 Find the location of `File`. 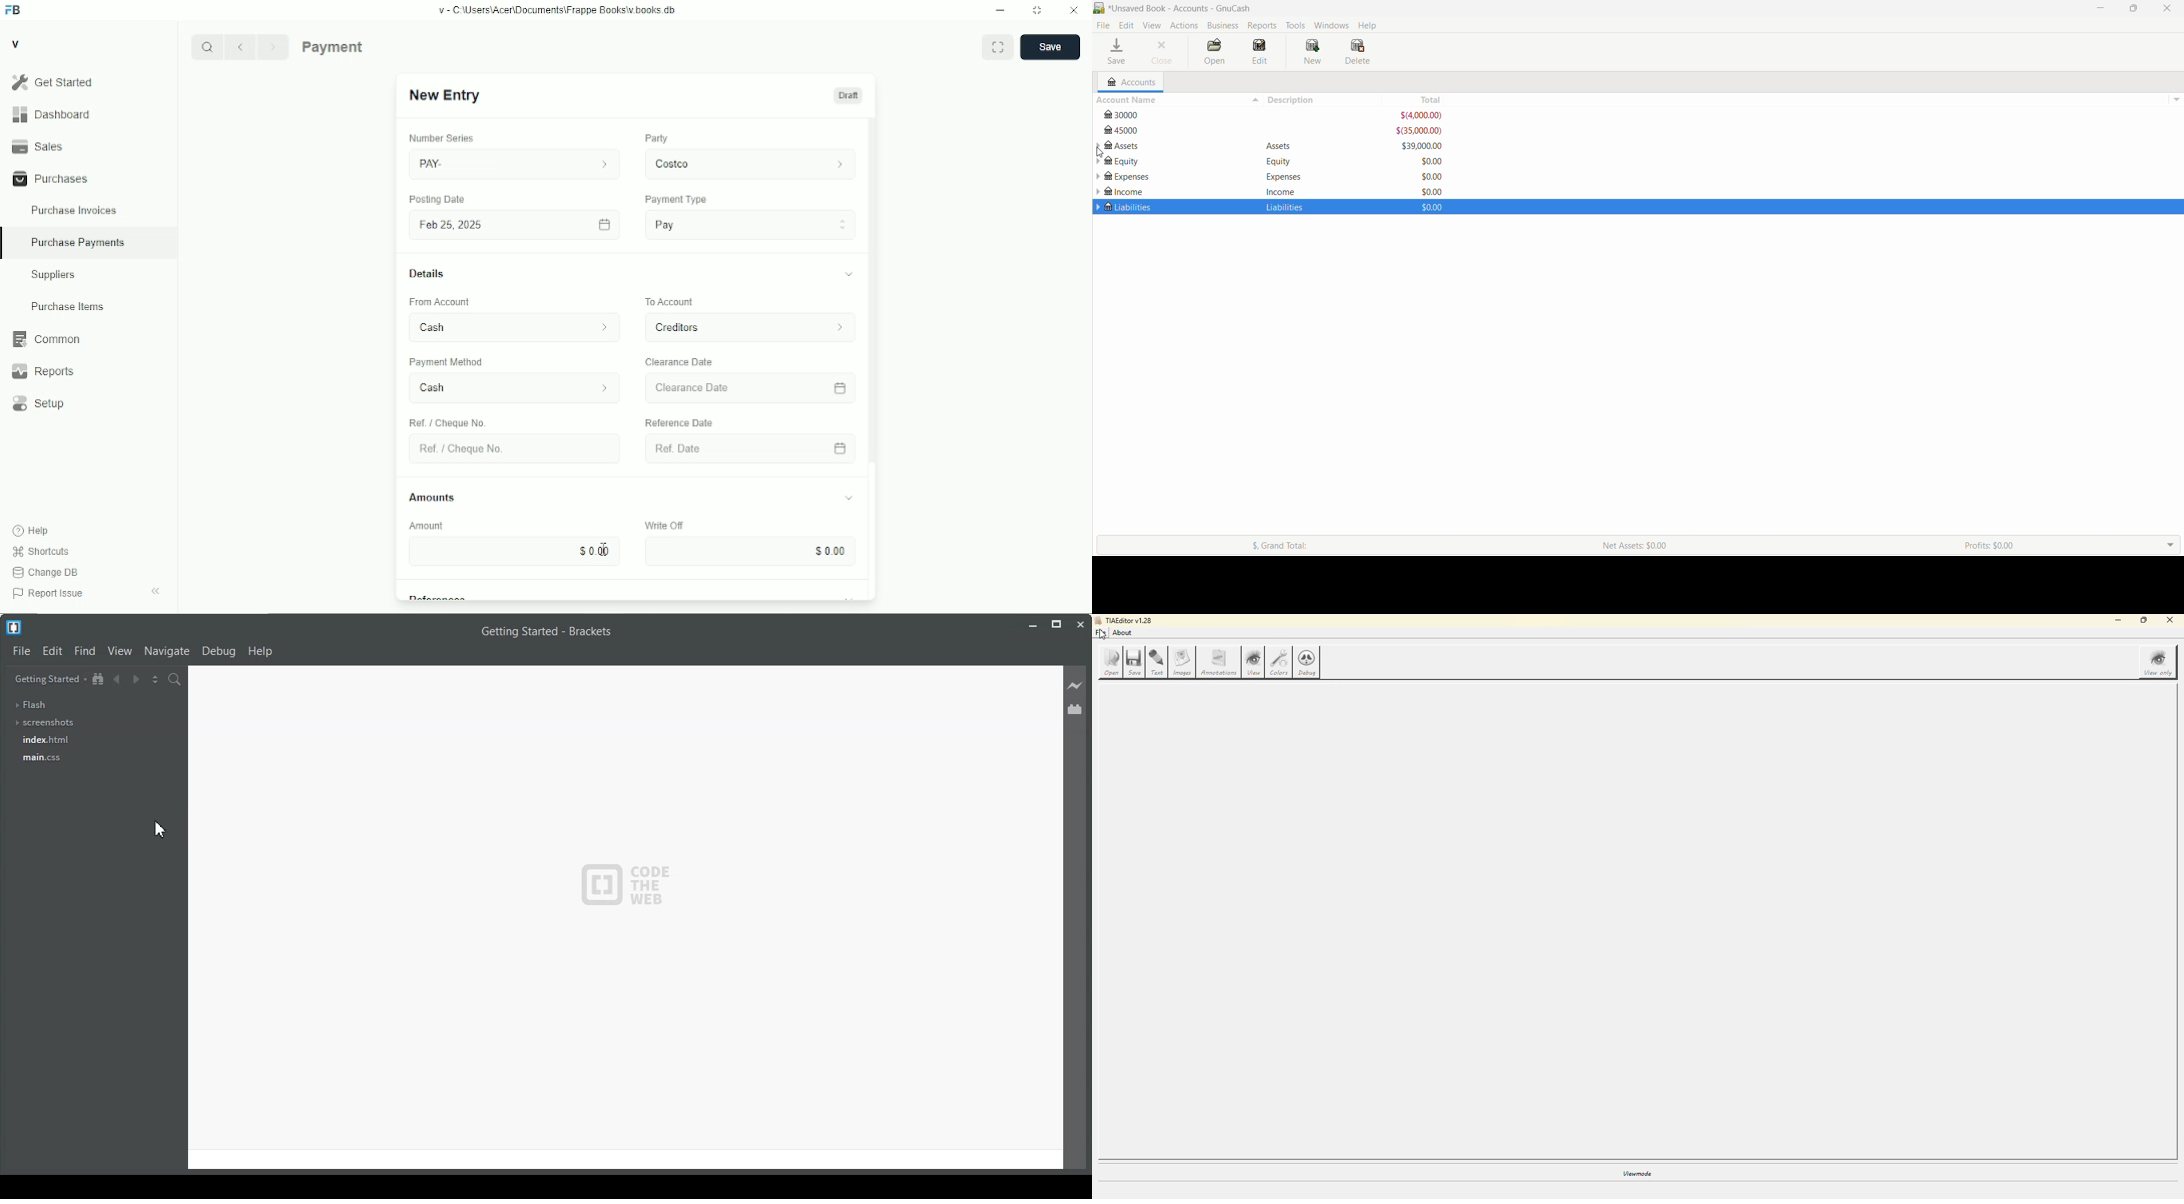

File is located at coordinates (22, 651).